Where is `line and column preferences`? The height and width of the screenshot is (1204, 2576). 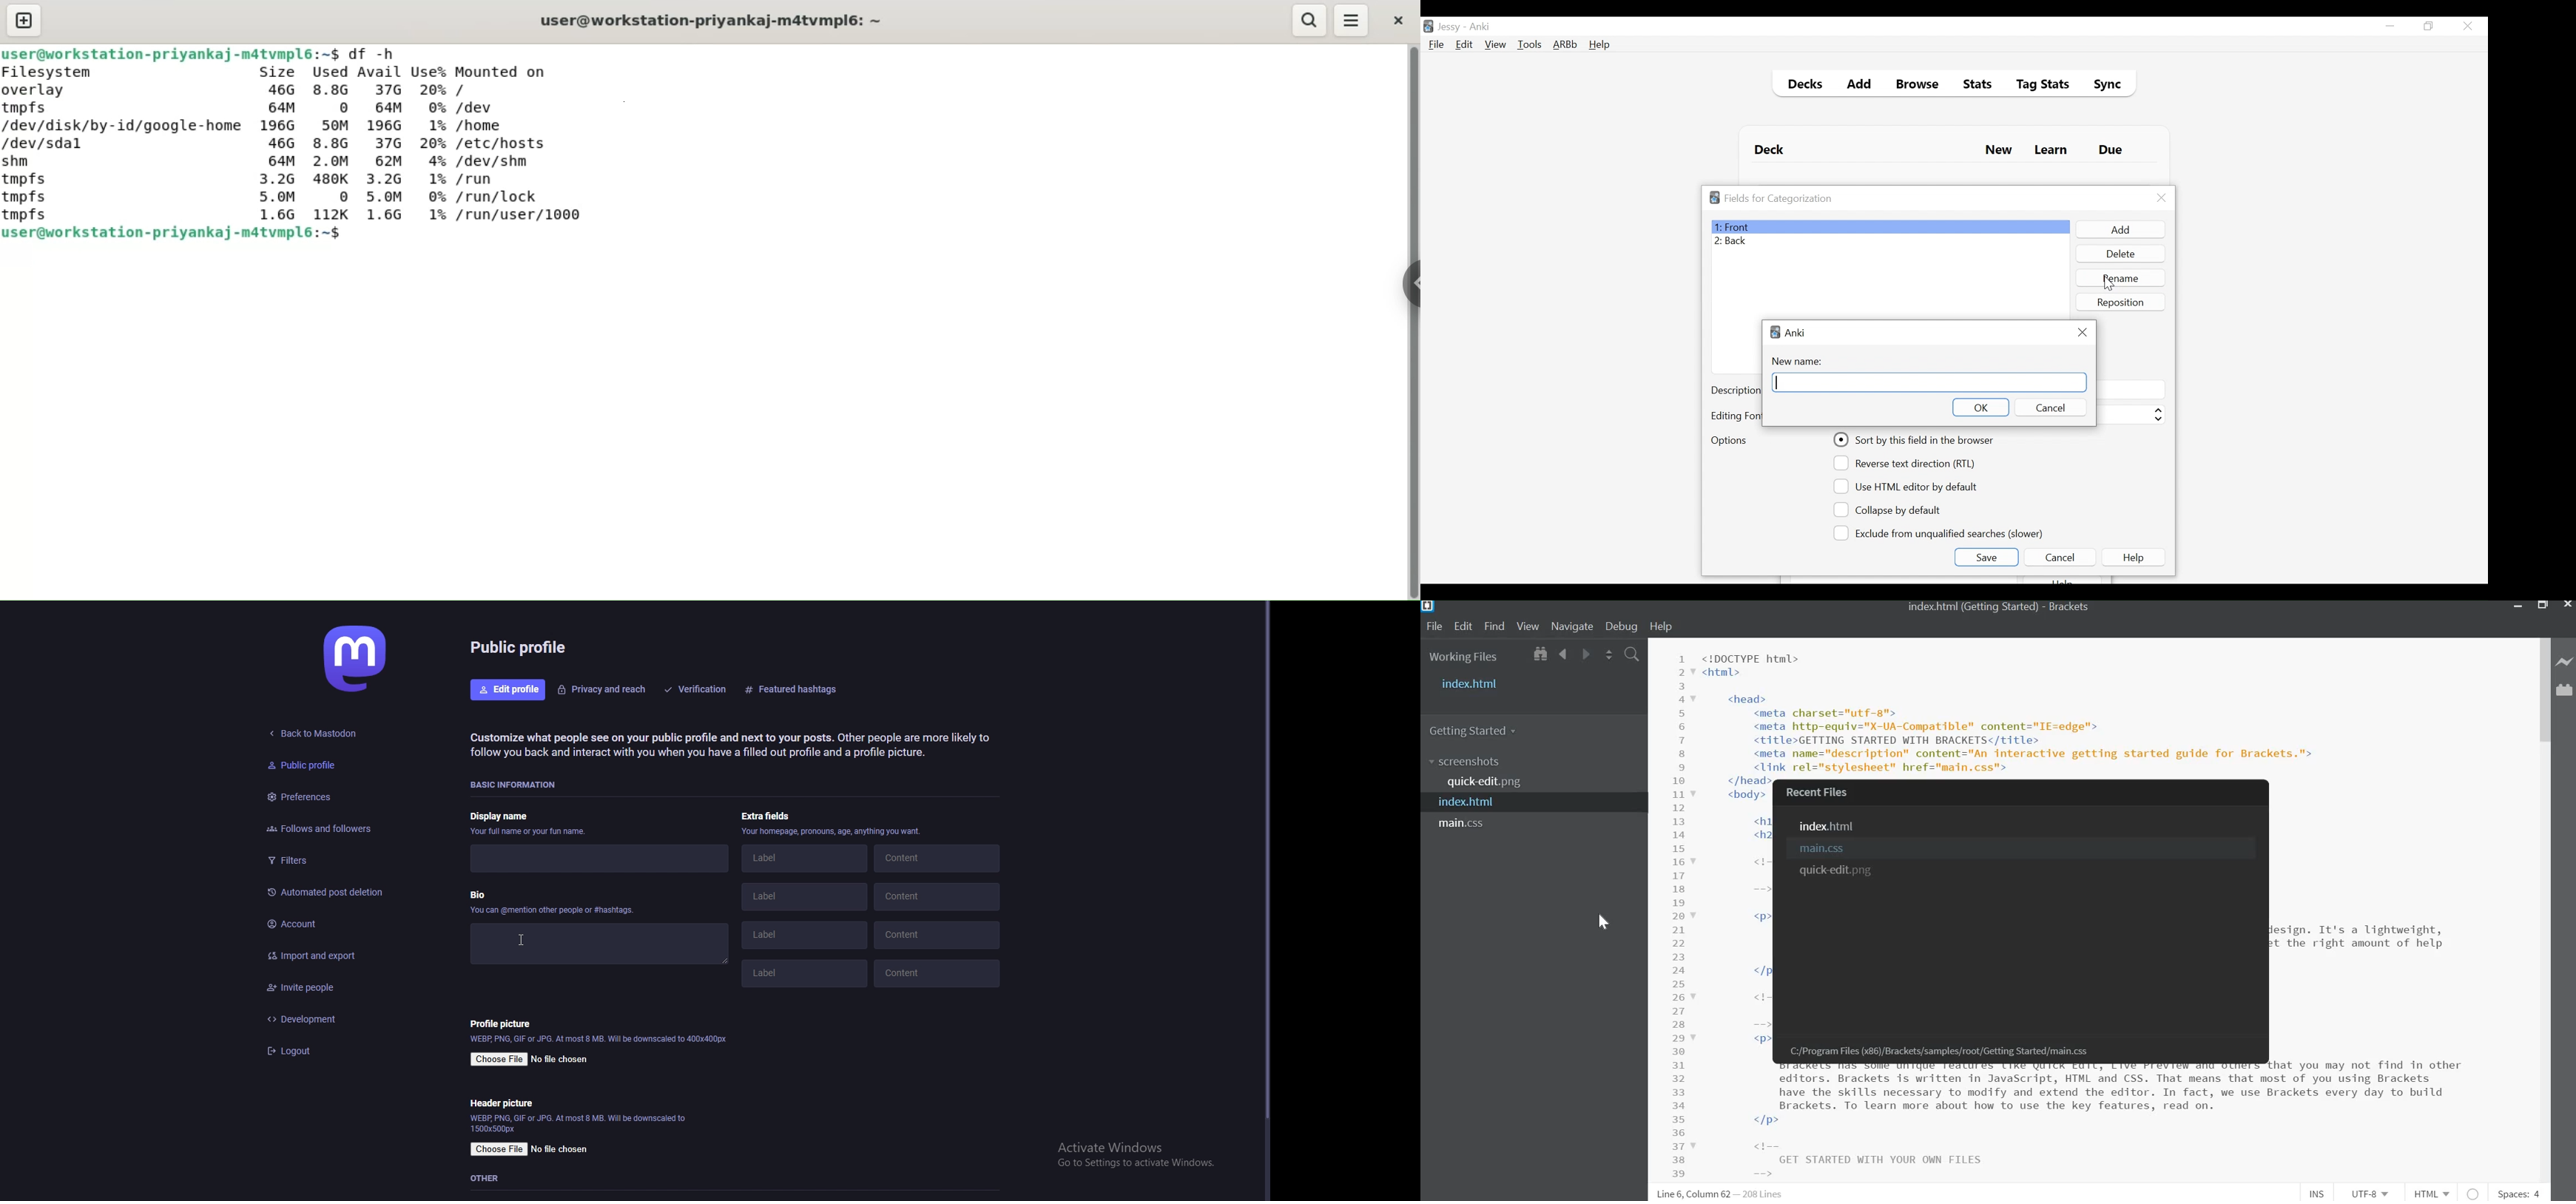 line and column preferences is located at coordinates (1694, 1194).